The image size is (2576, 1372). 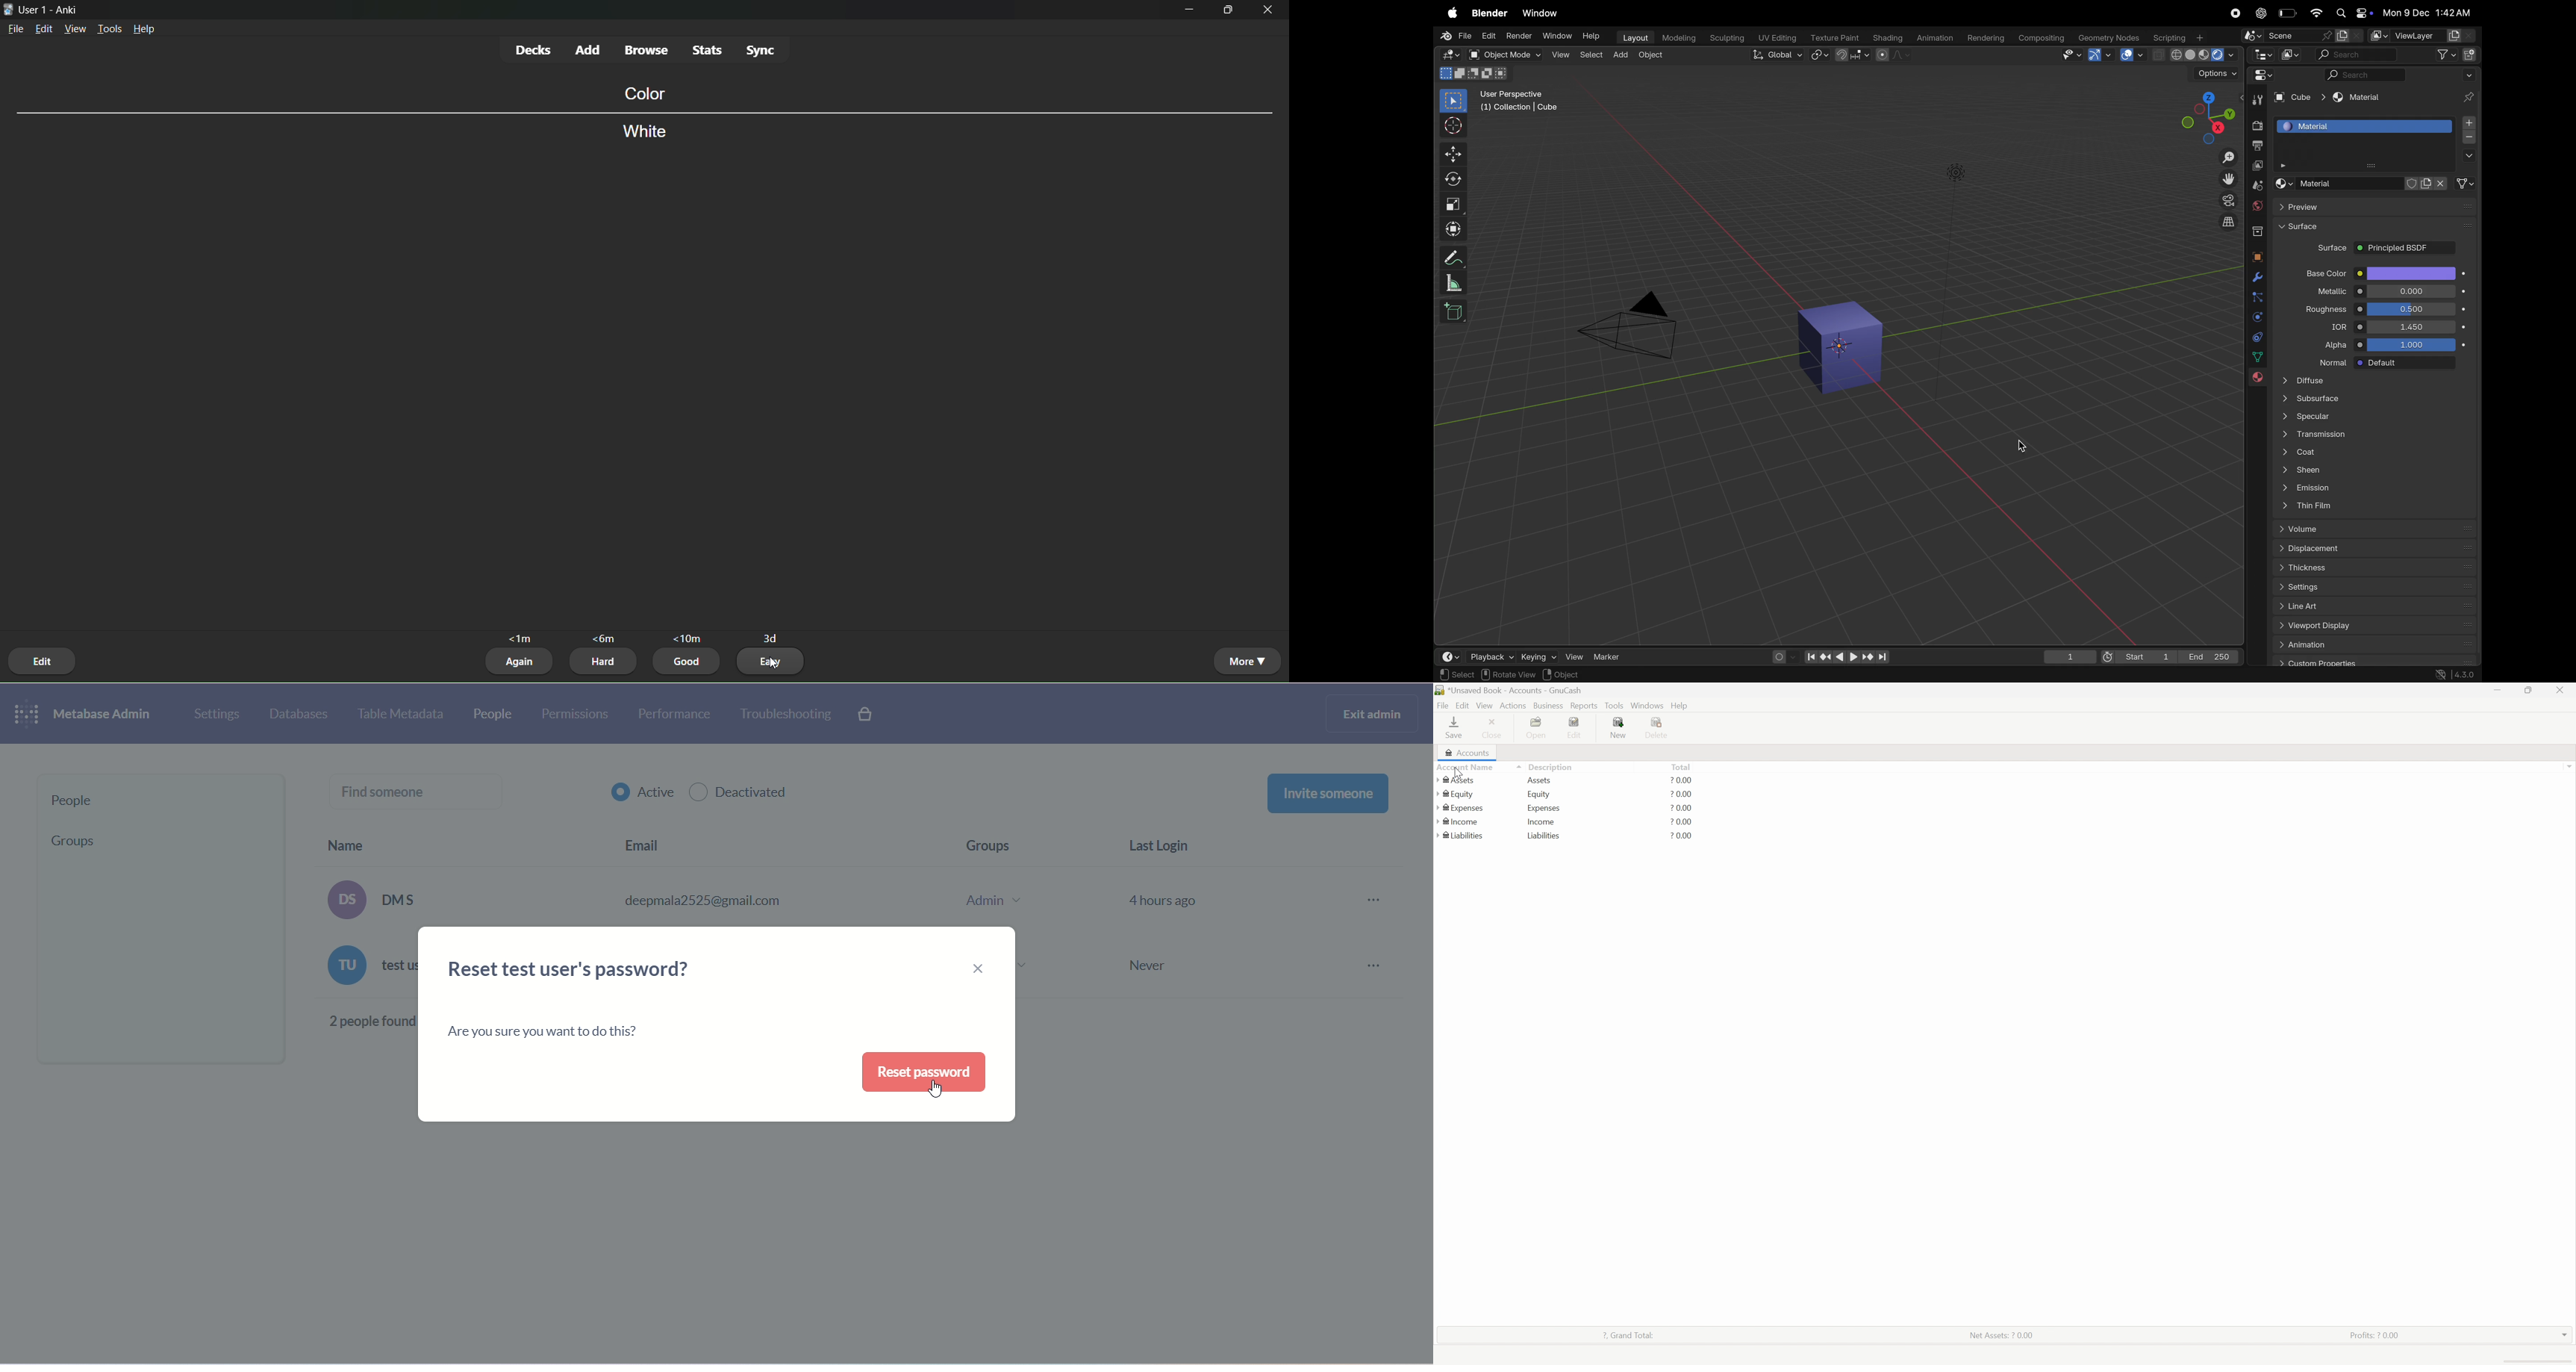 What do you see at coordinates (44, 31) in the screenshot?
I see `edit` at bounding box center [44, 31].